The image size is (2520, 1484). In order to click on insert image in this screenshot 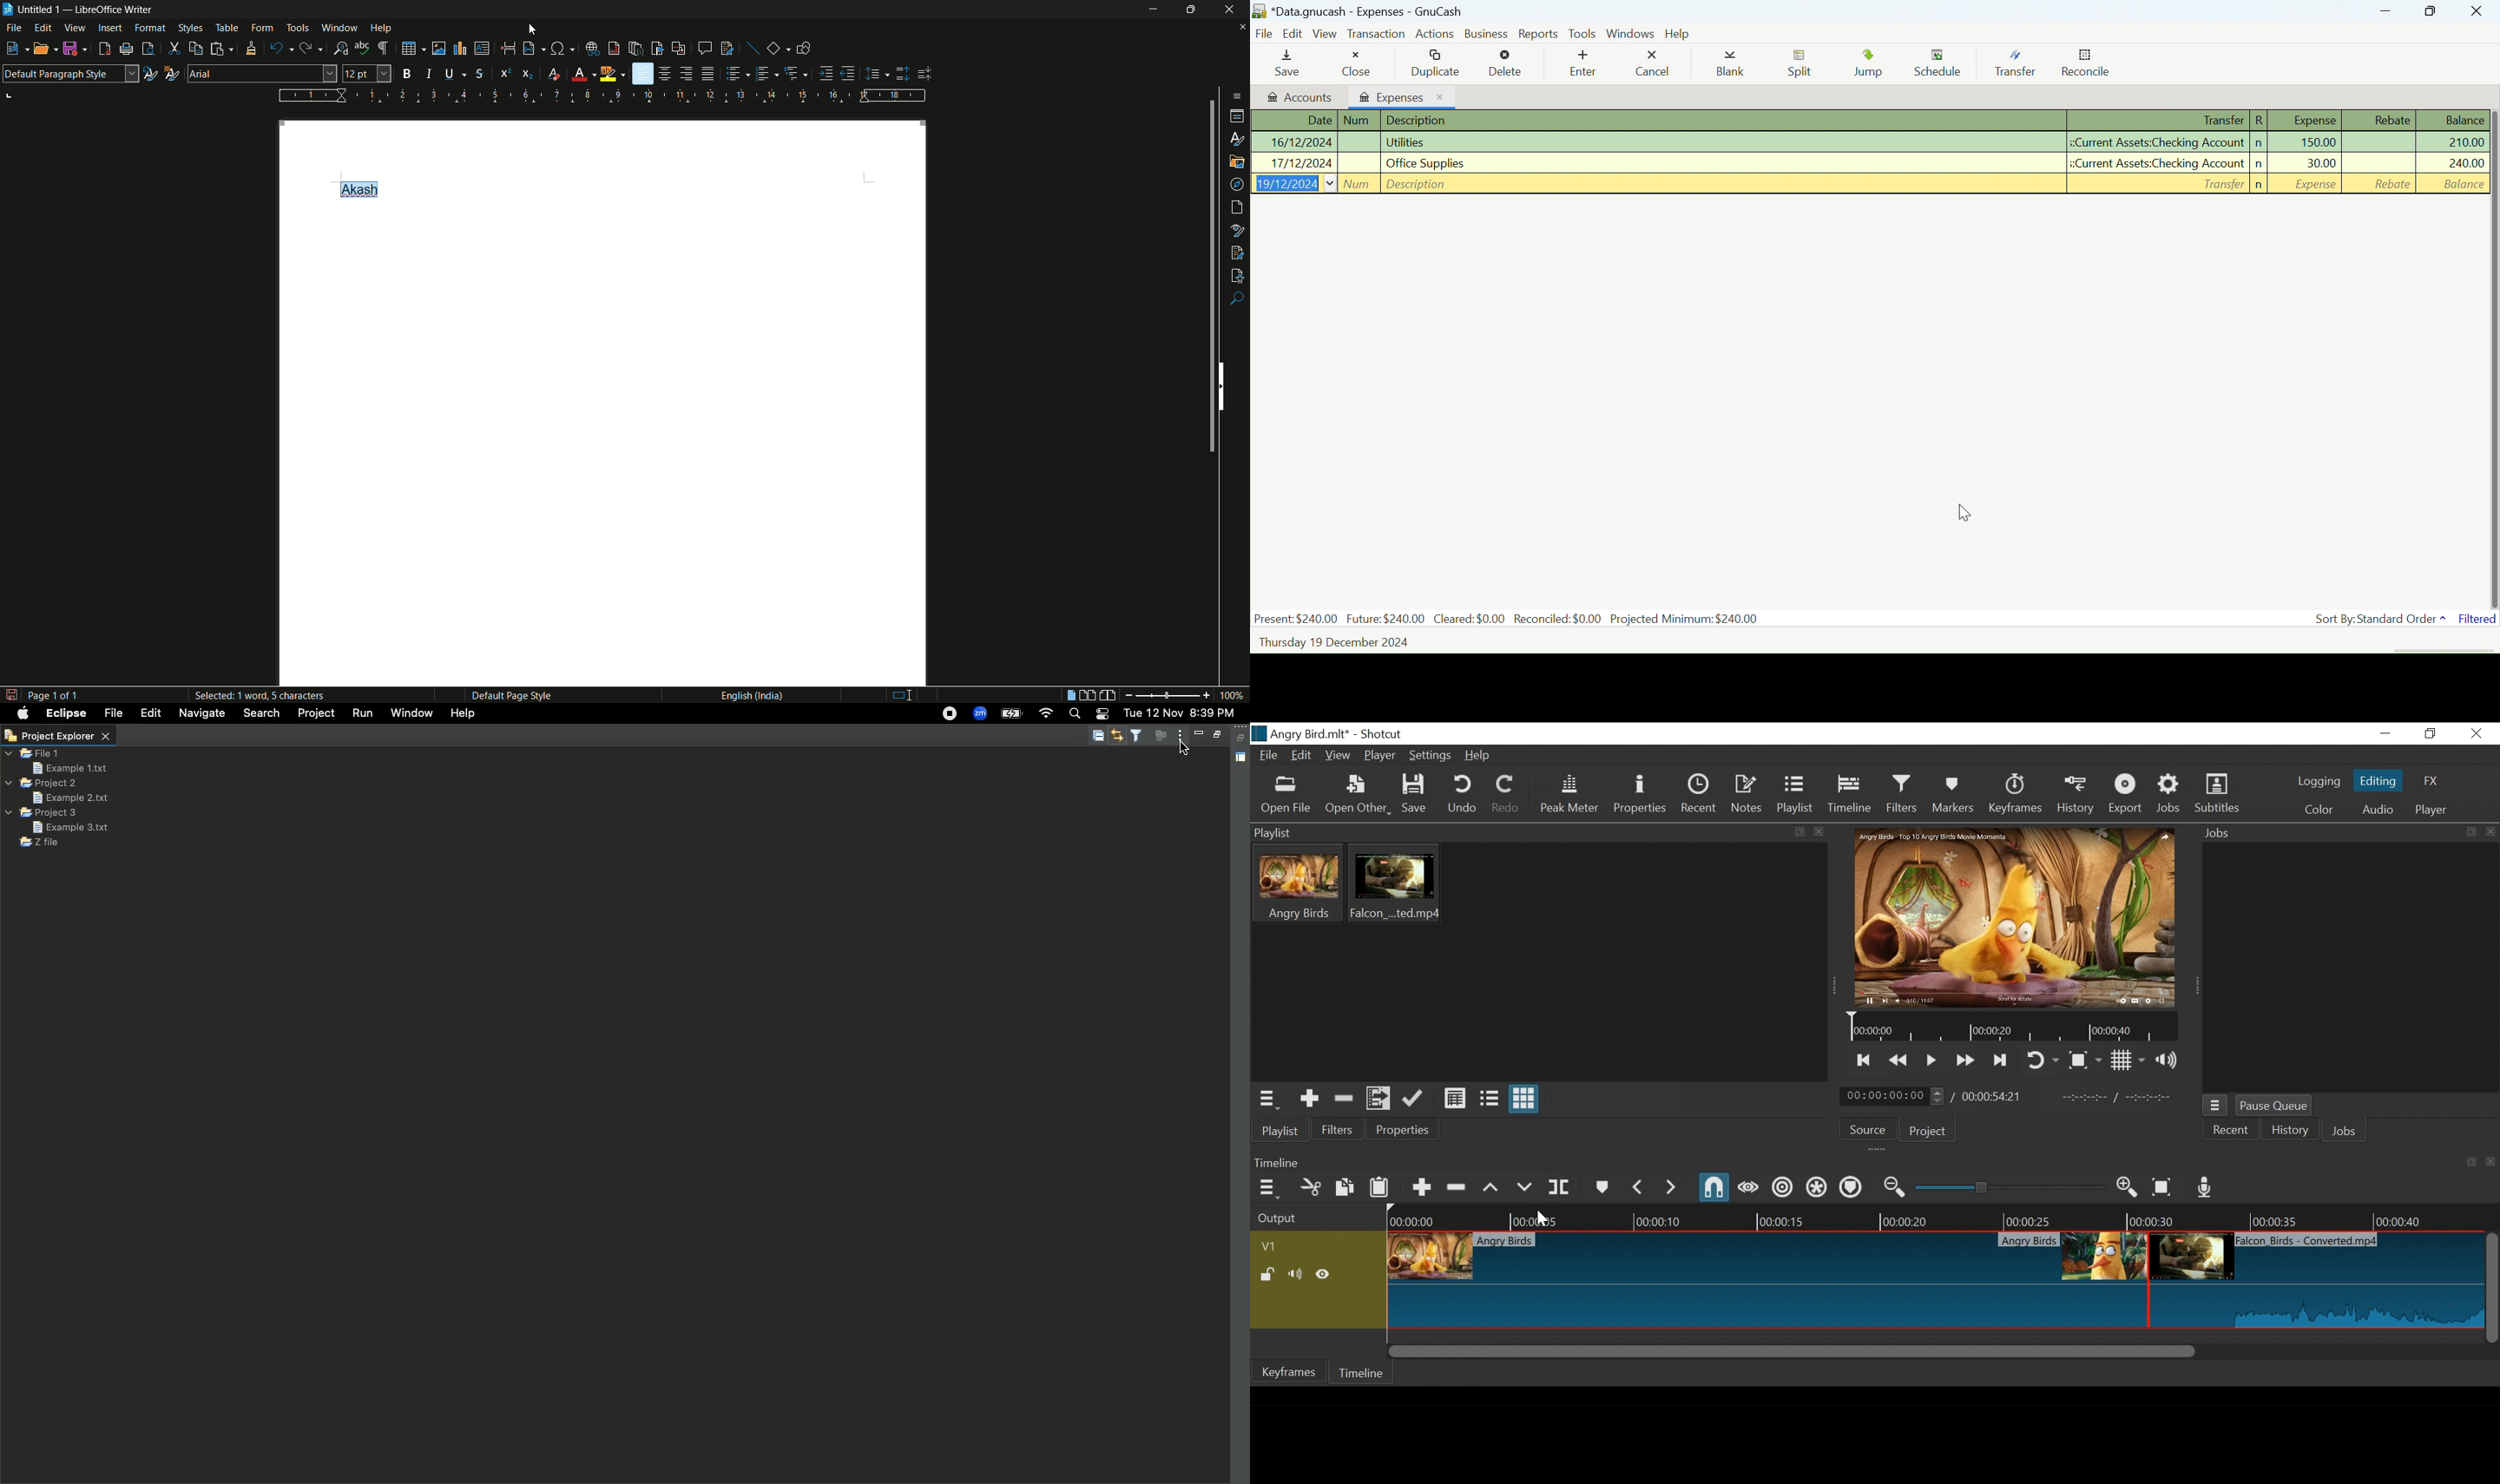, I will do `click(432, 48)`.